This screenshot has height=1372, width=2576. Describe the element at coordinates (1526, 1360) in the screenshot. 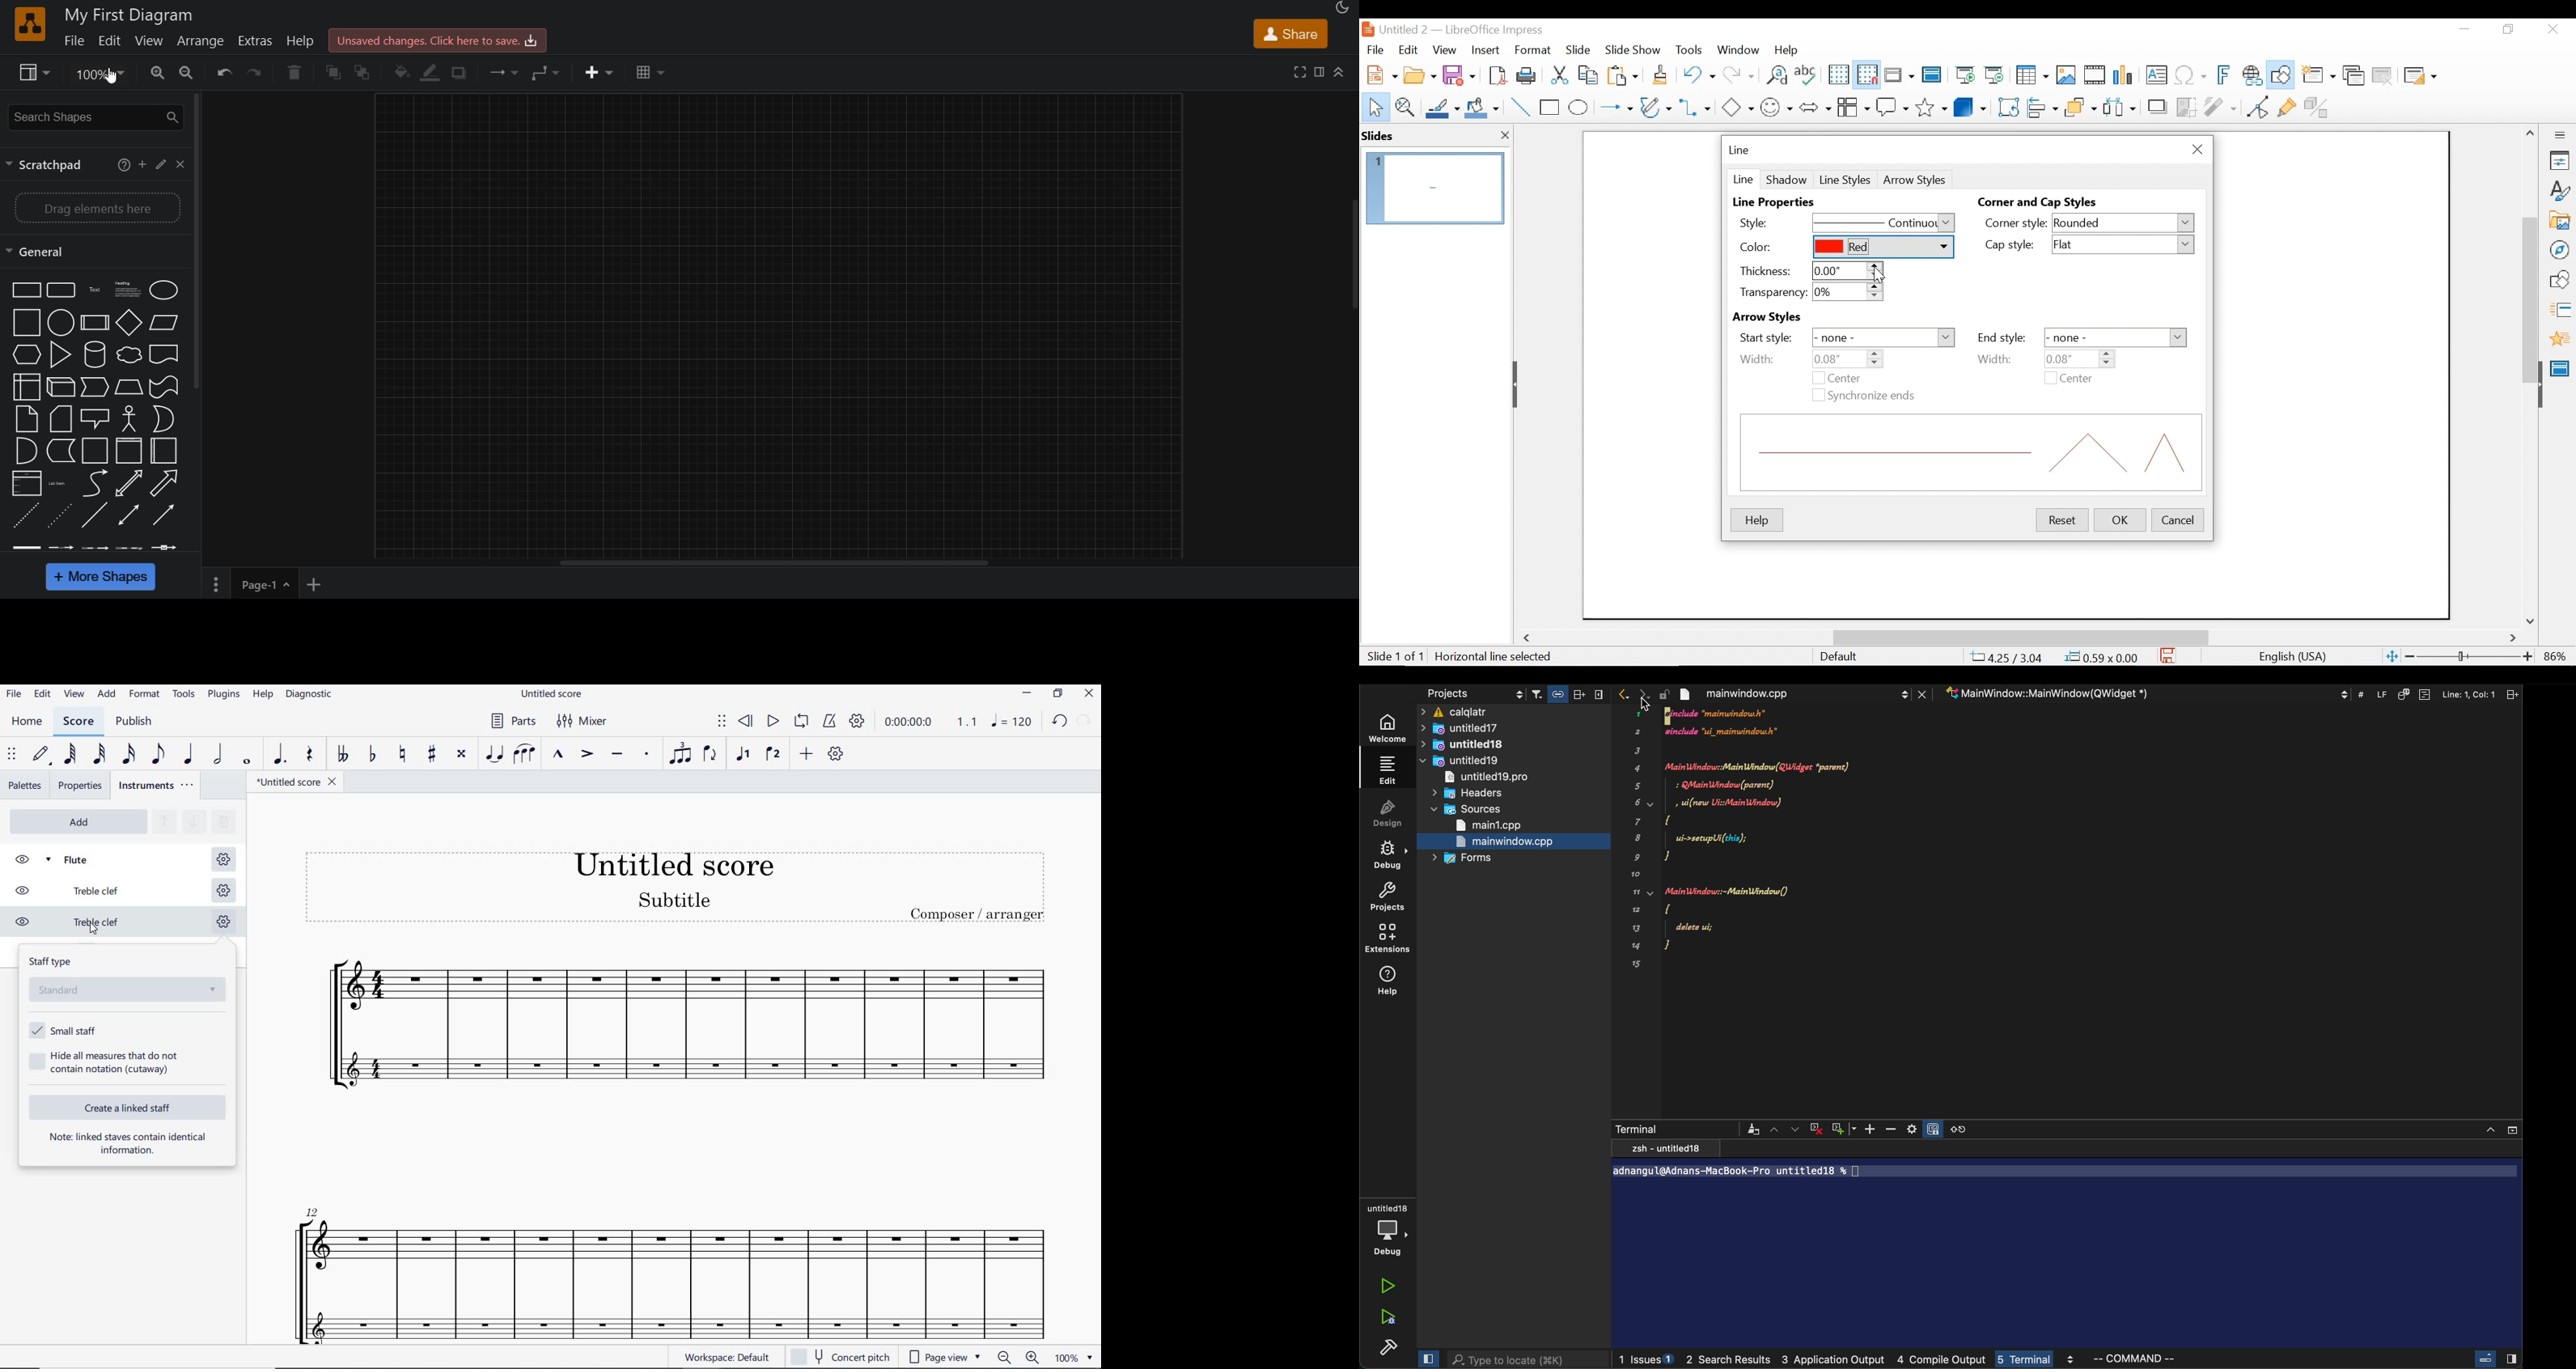

I see `search bar` at that location.